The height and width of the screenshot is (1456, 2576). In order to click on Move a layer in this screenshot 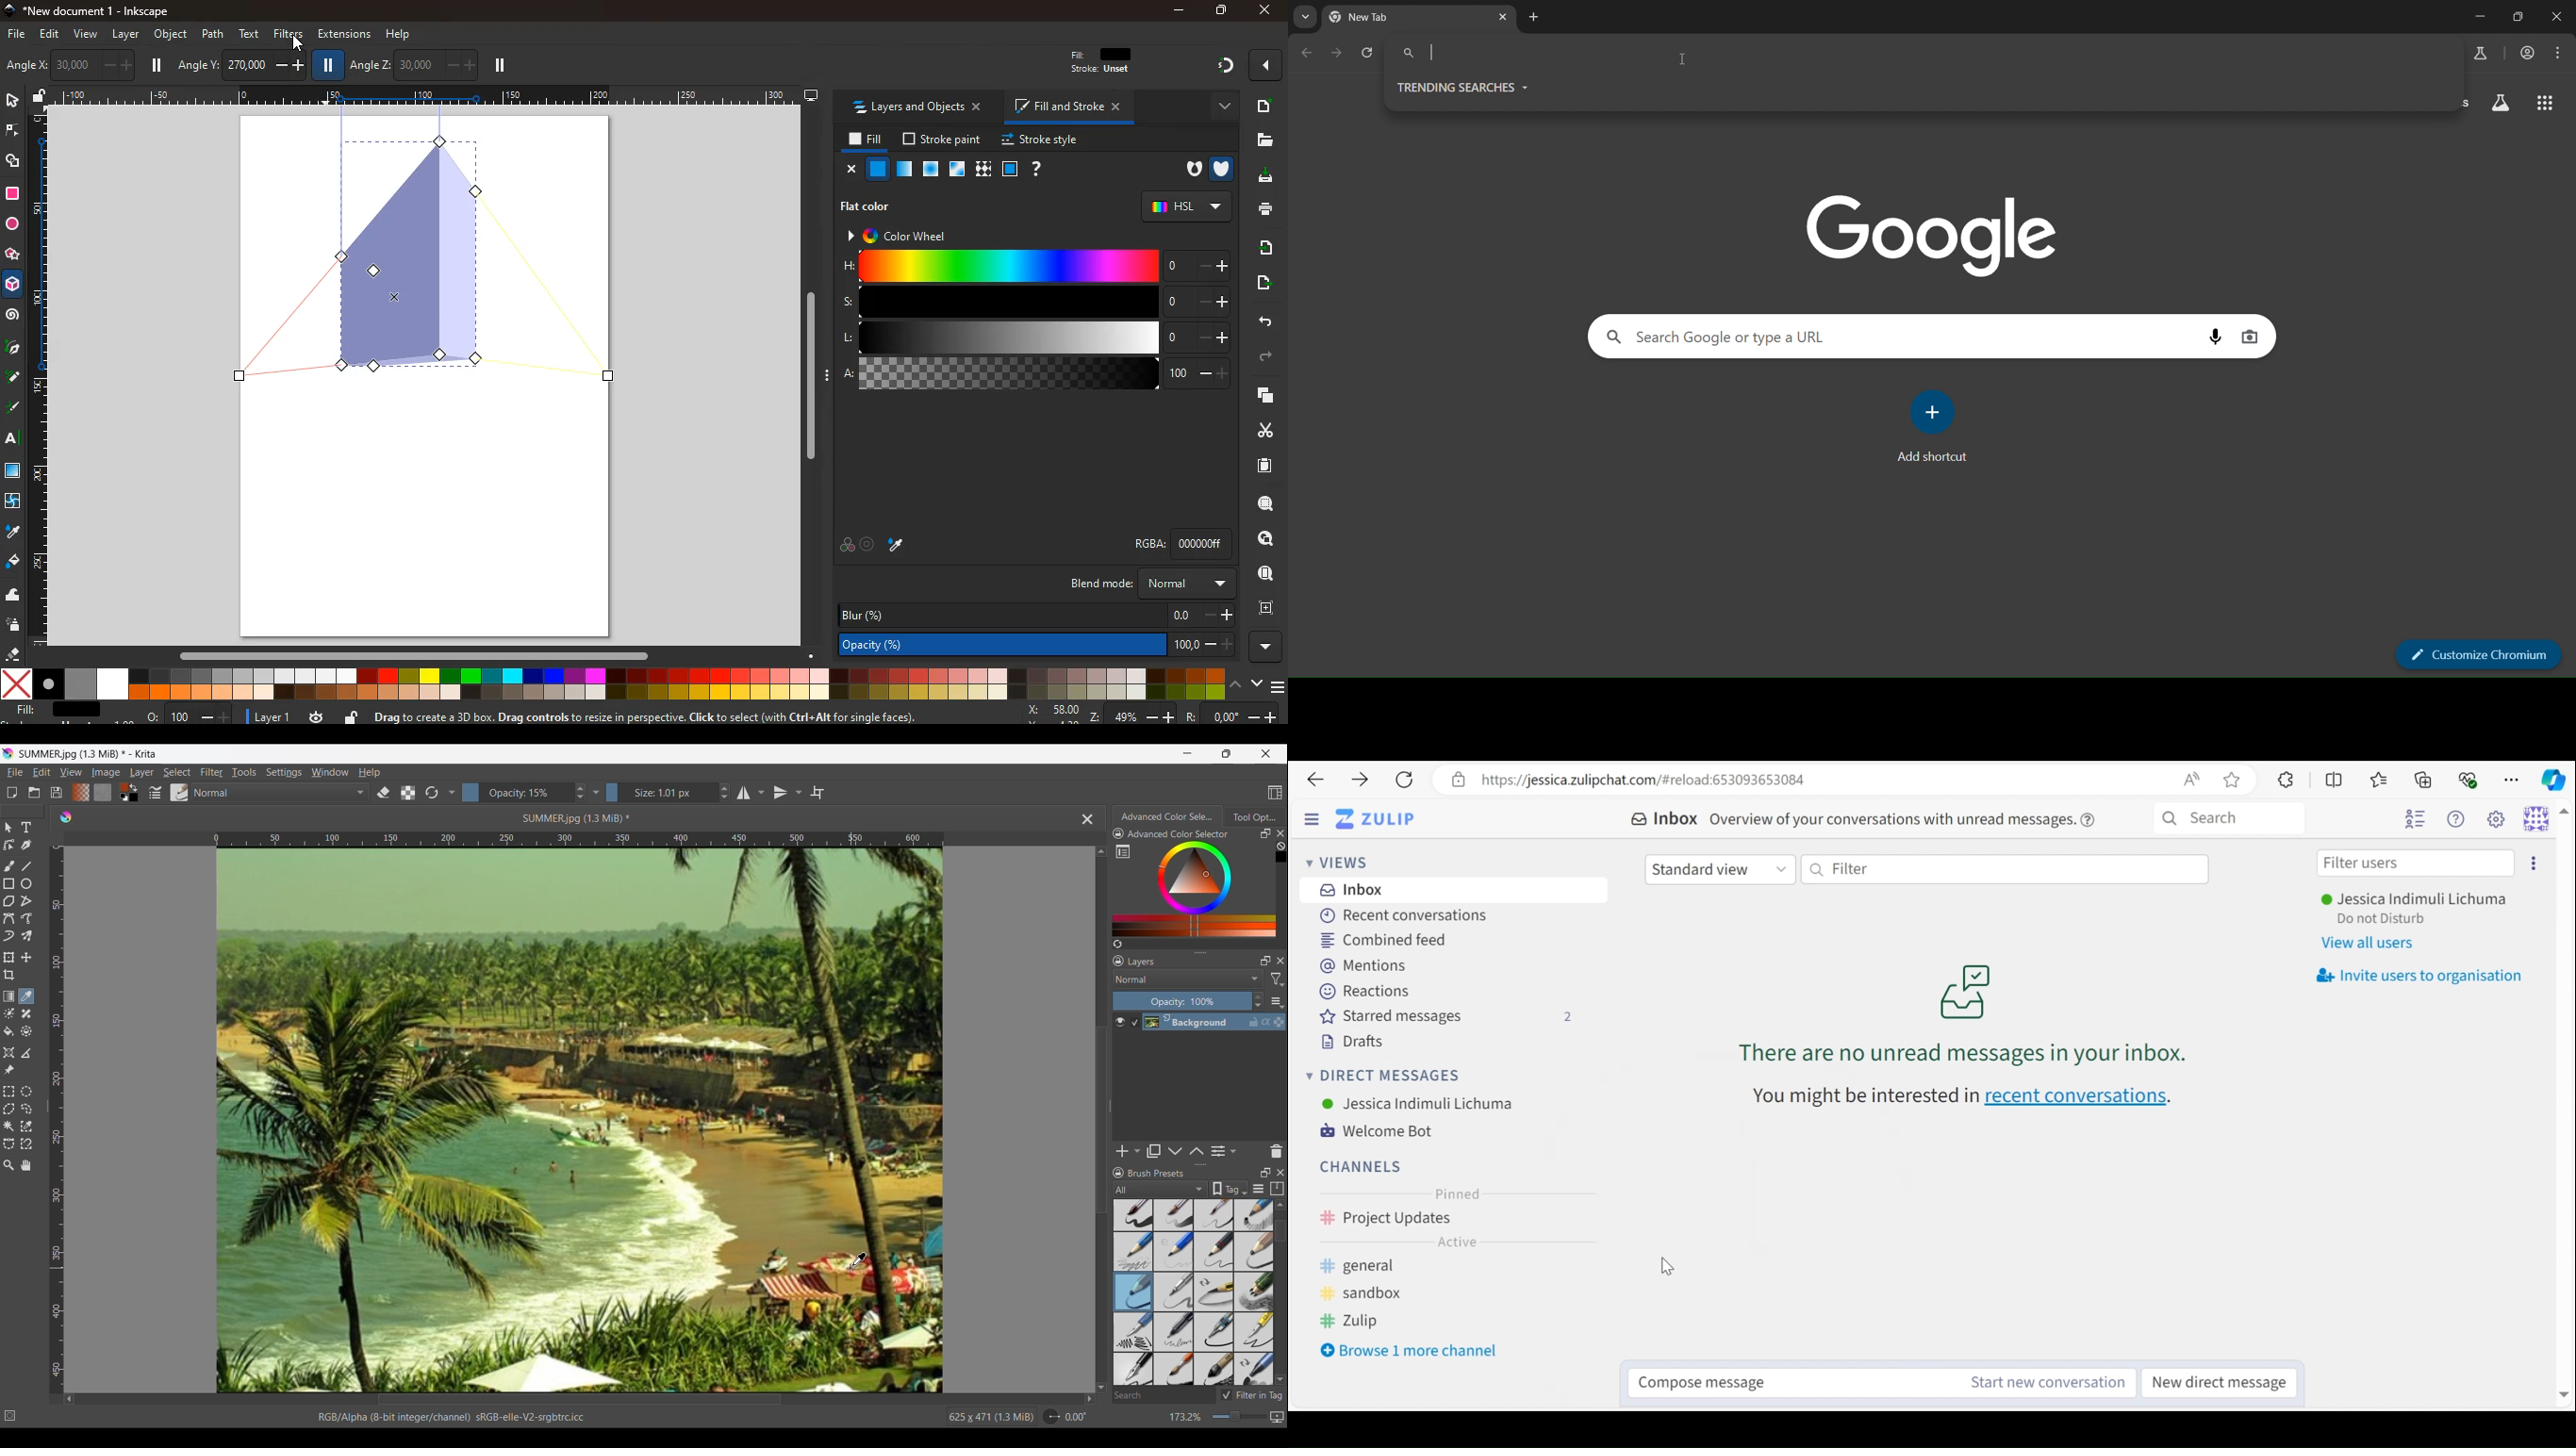, I will do `click(25, 957)`.